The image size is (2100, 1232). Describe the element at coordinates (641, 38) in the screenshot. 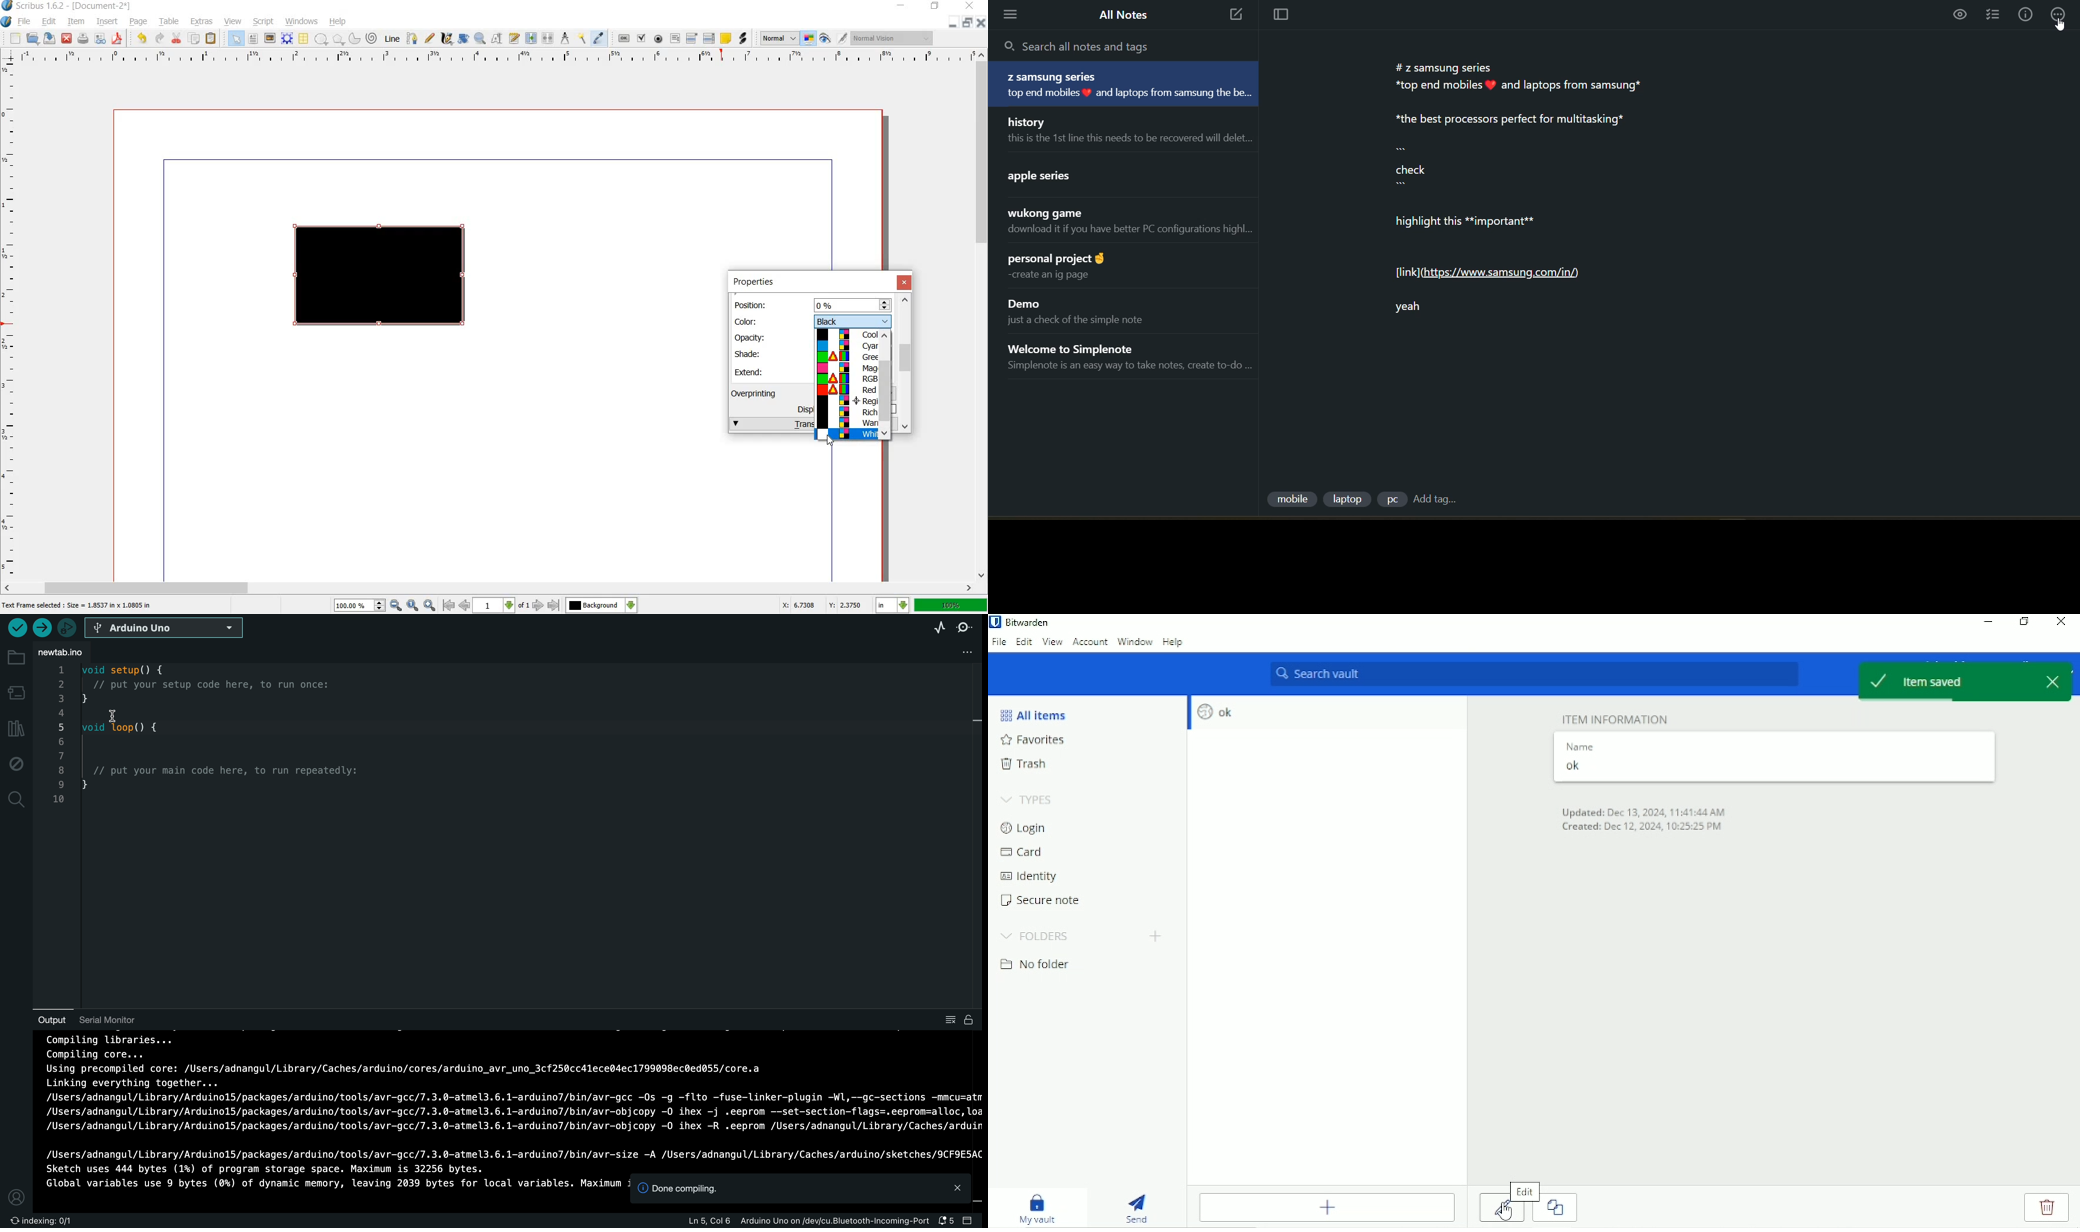

I see `pdf check box` at that location.